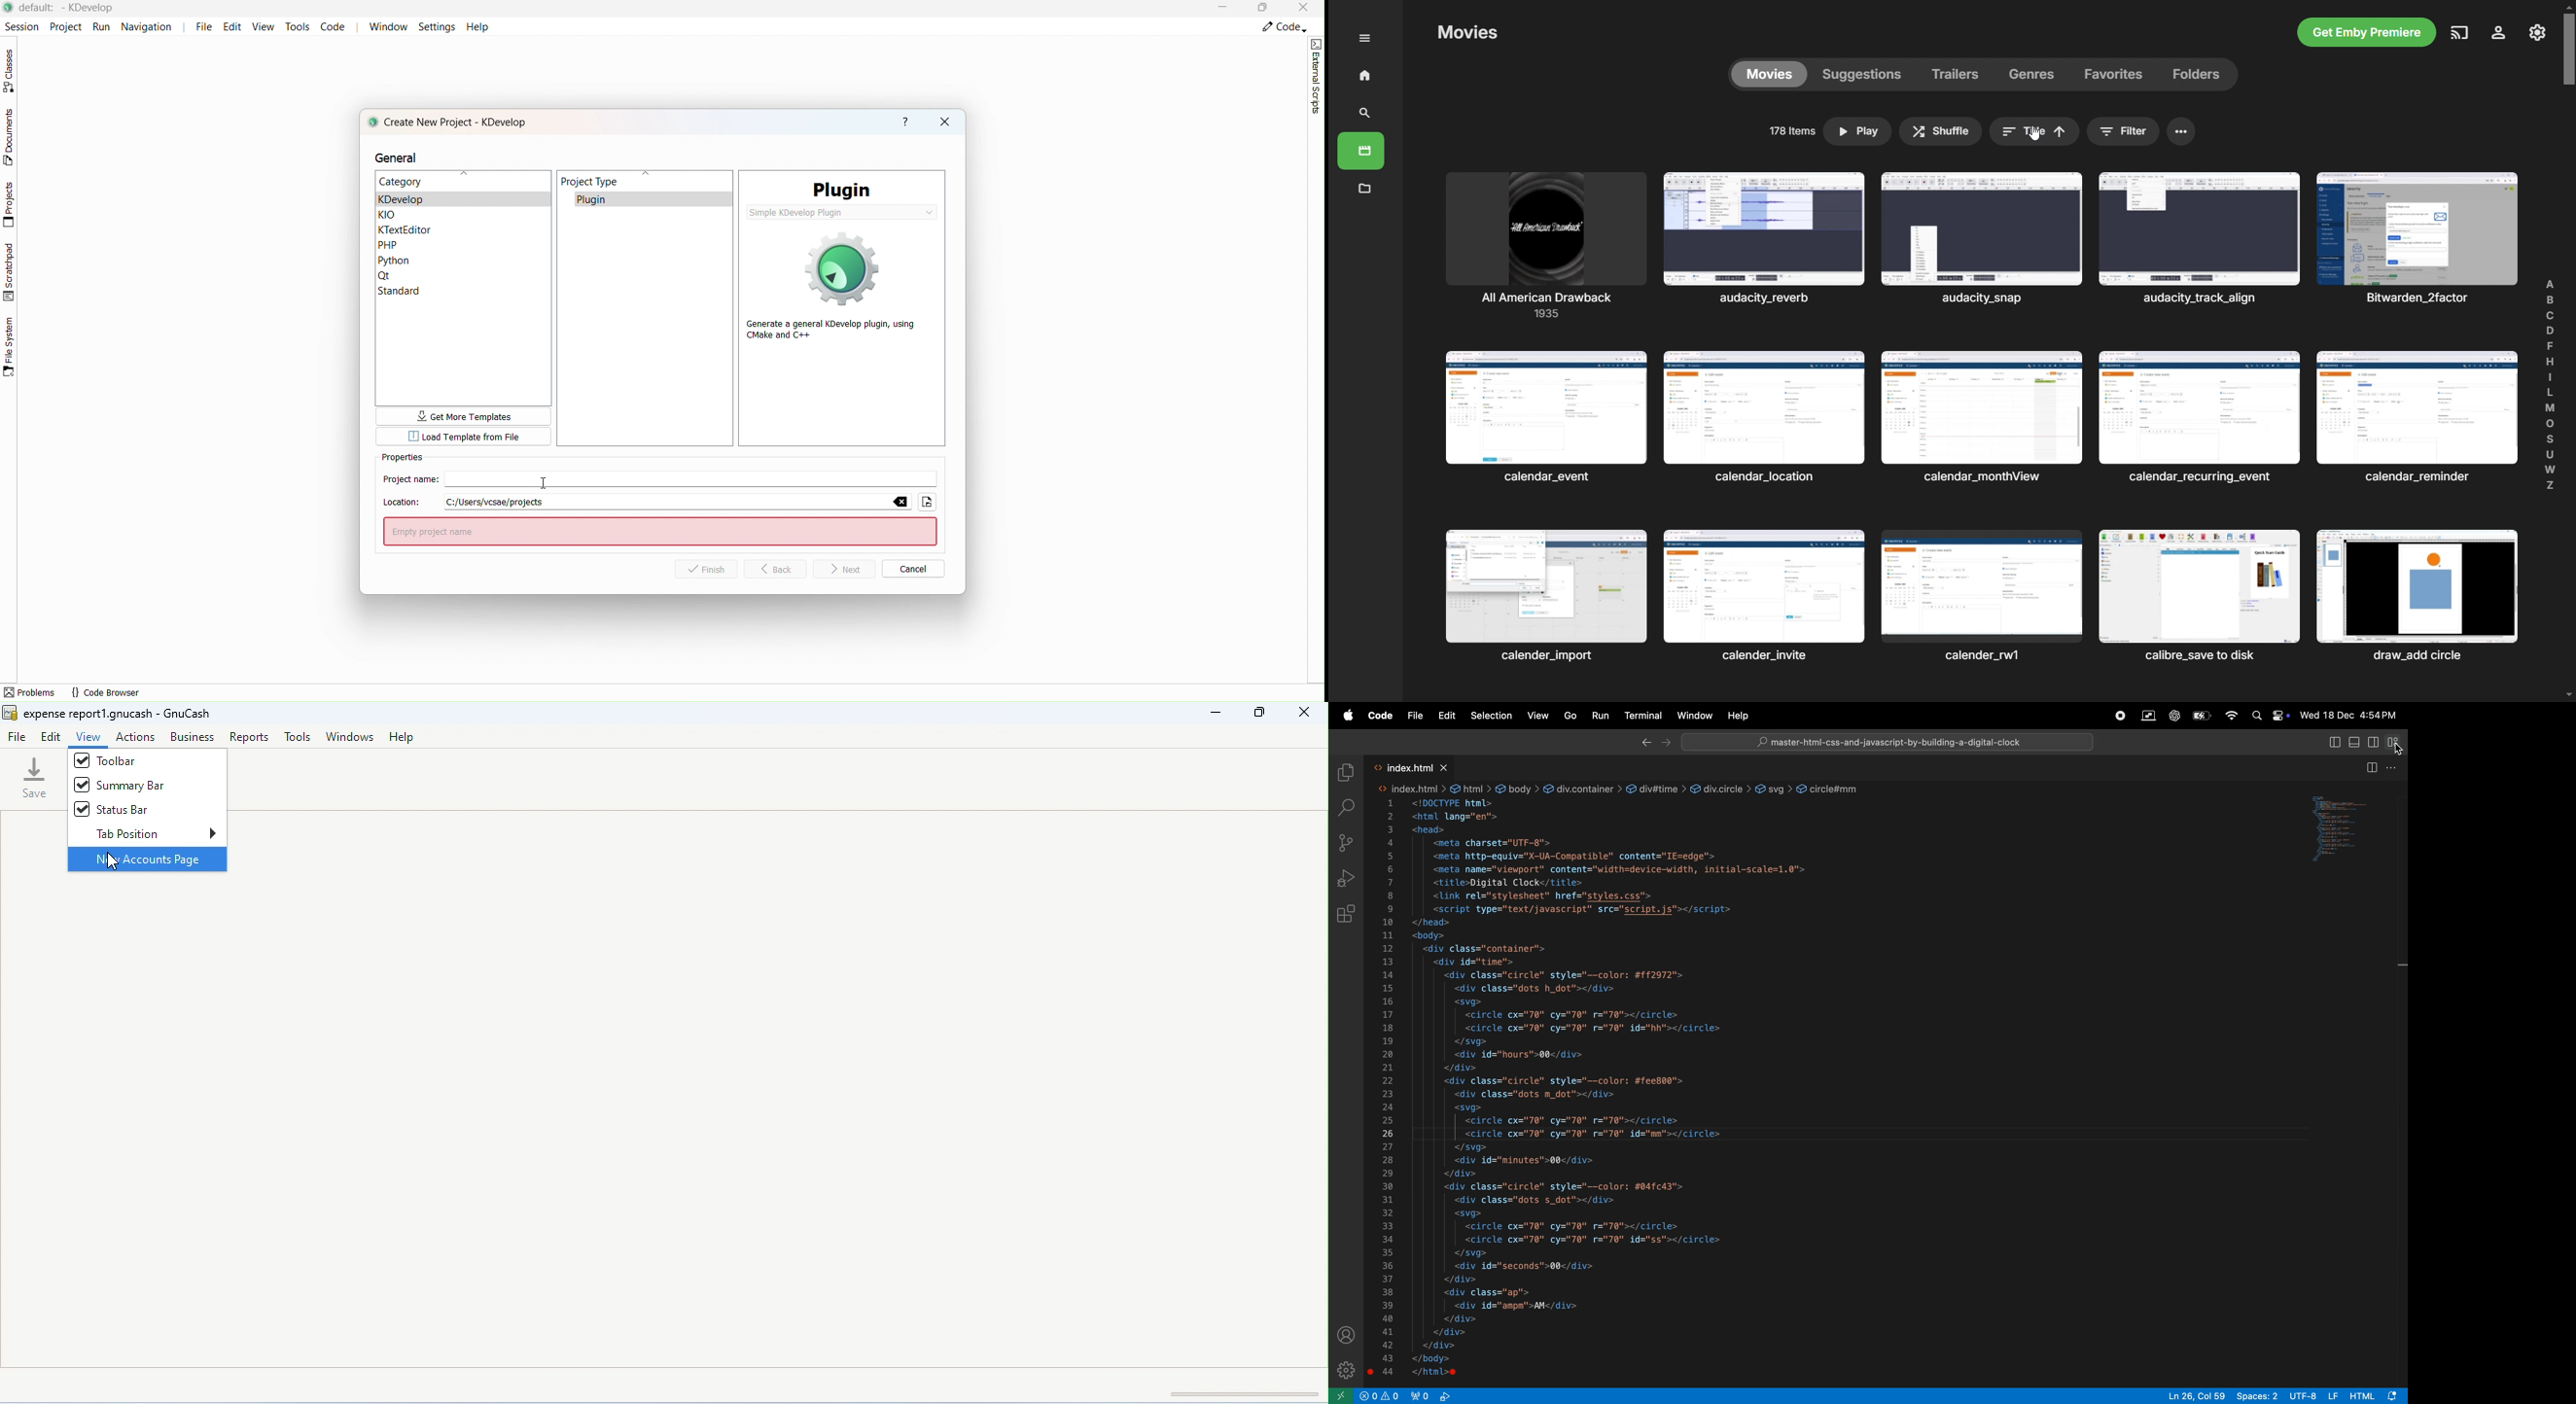 This screenshot has height=1428, width=2576. I want to click on profile, so click(1349, 1336).